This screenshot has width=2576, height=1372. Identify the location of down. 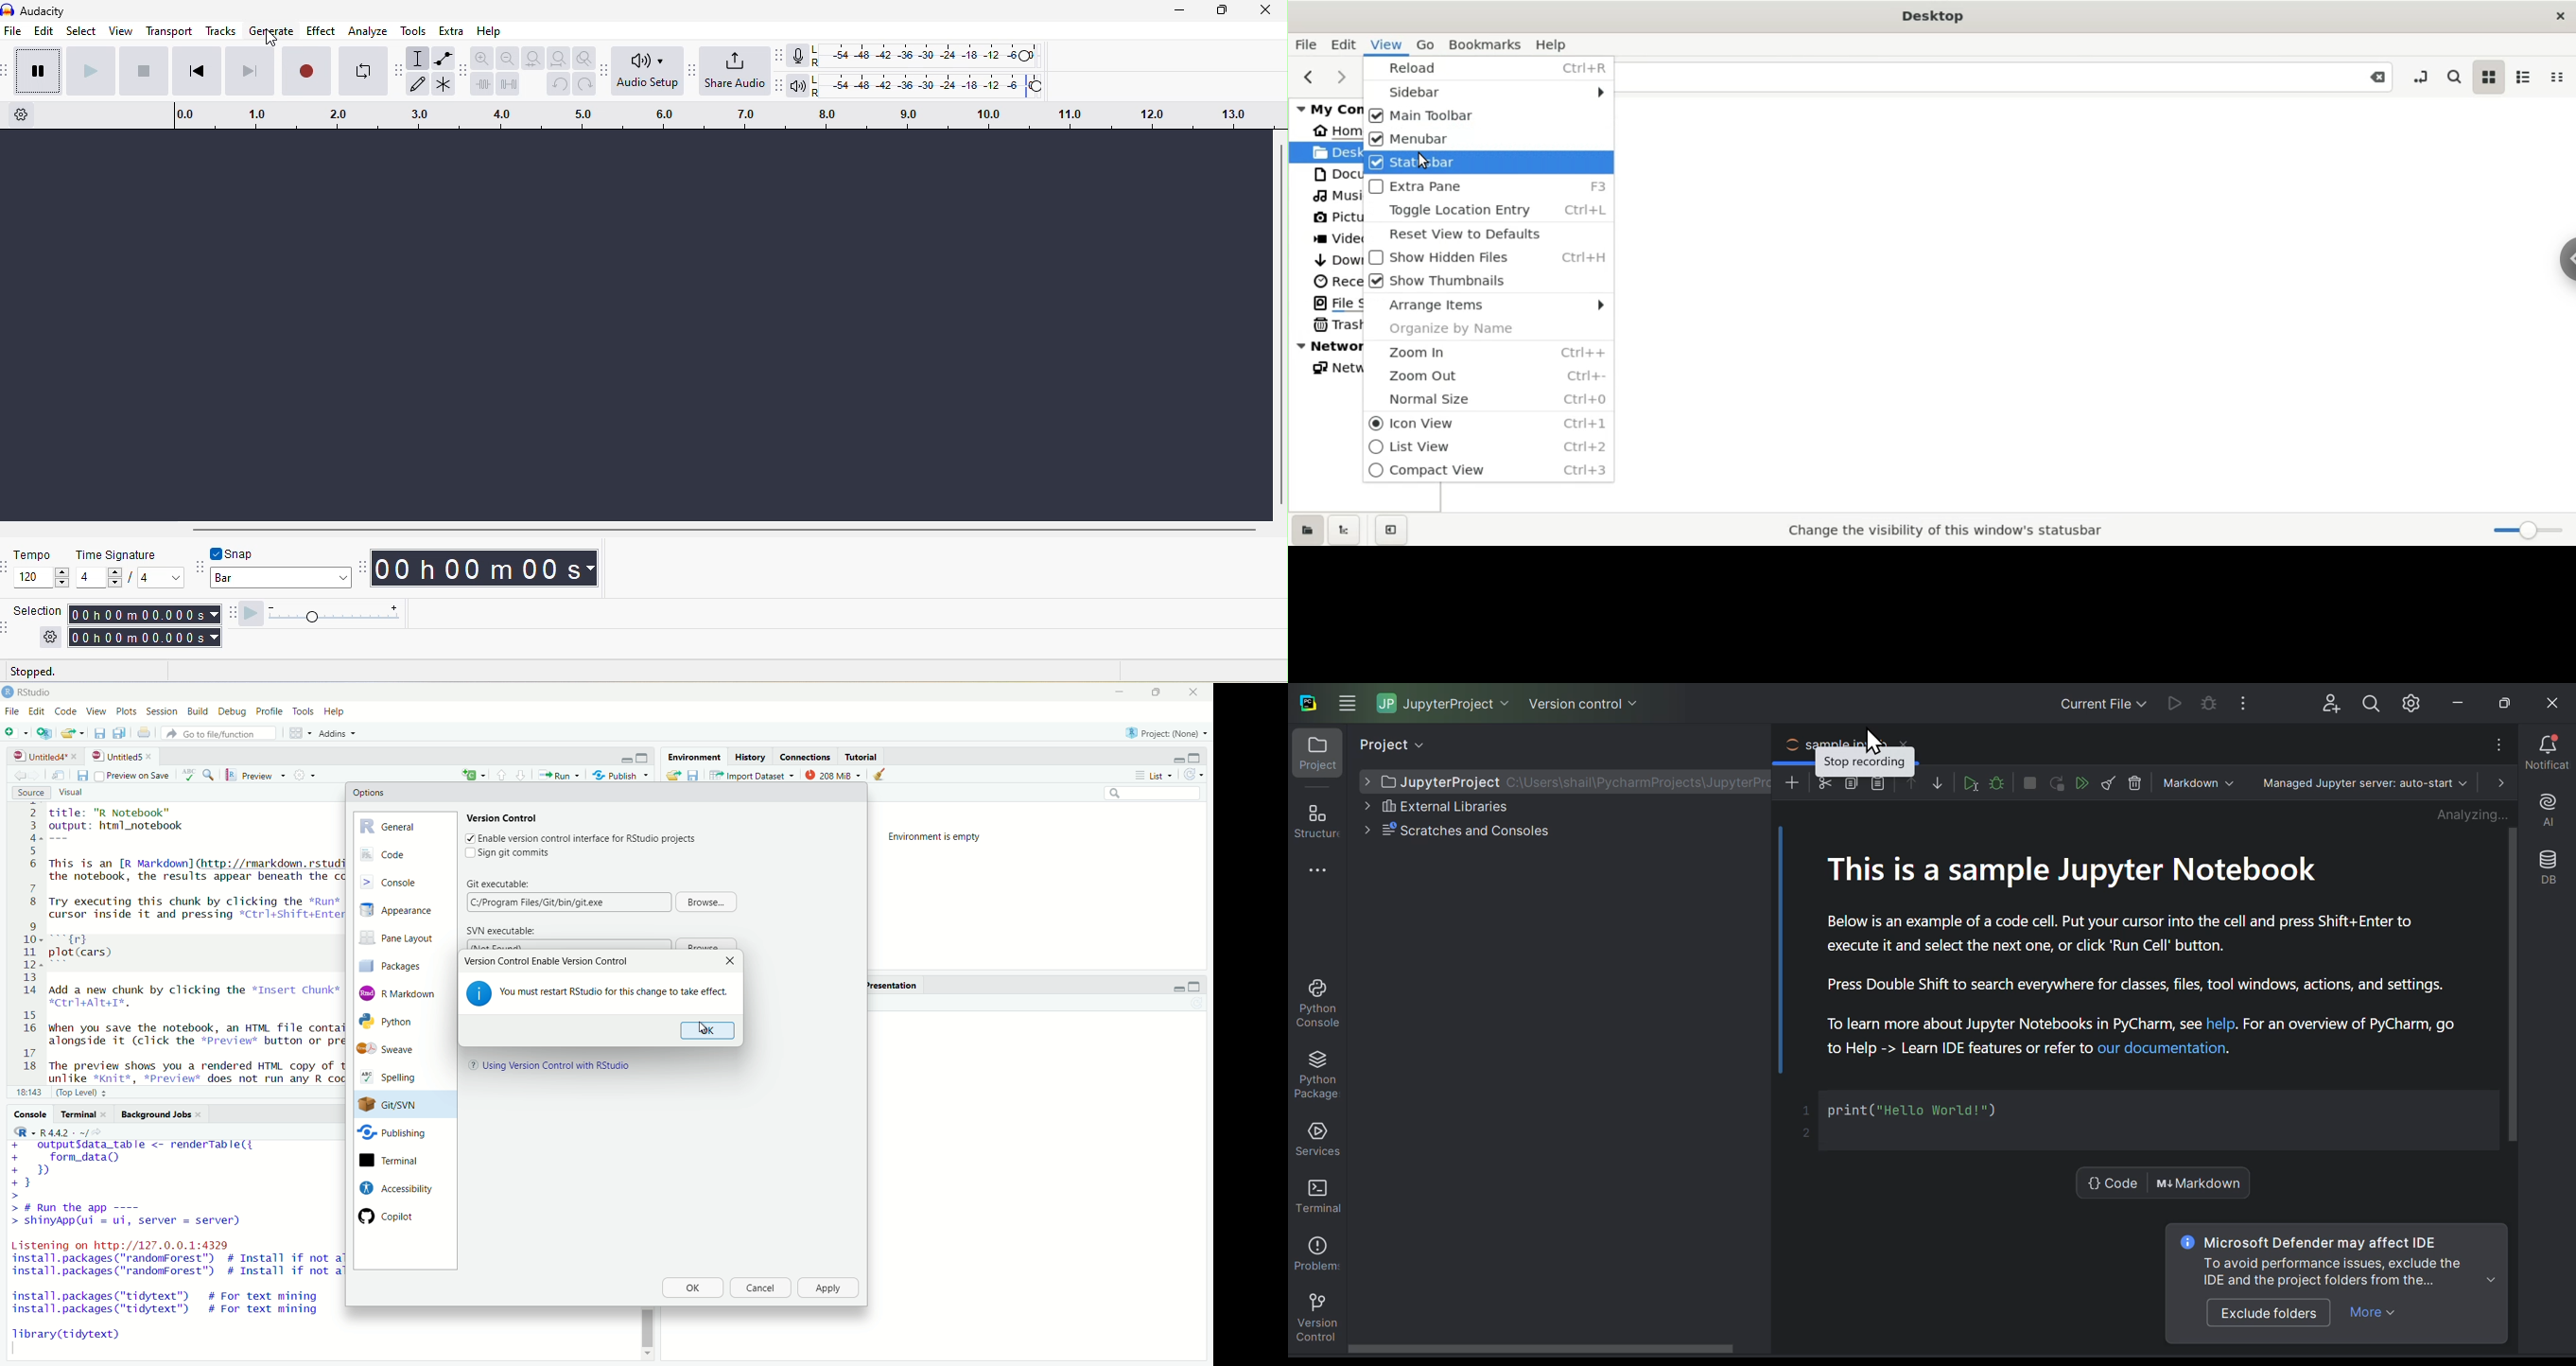
(502, 774).